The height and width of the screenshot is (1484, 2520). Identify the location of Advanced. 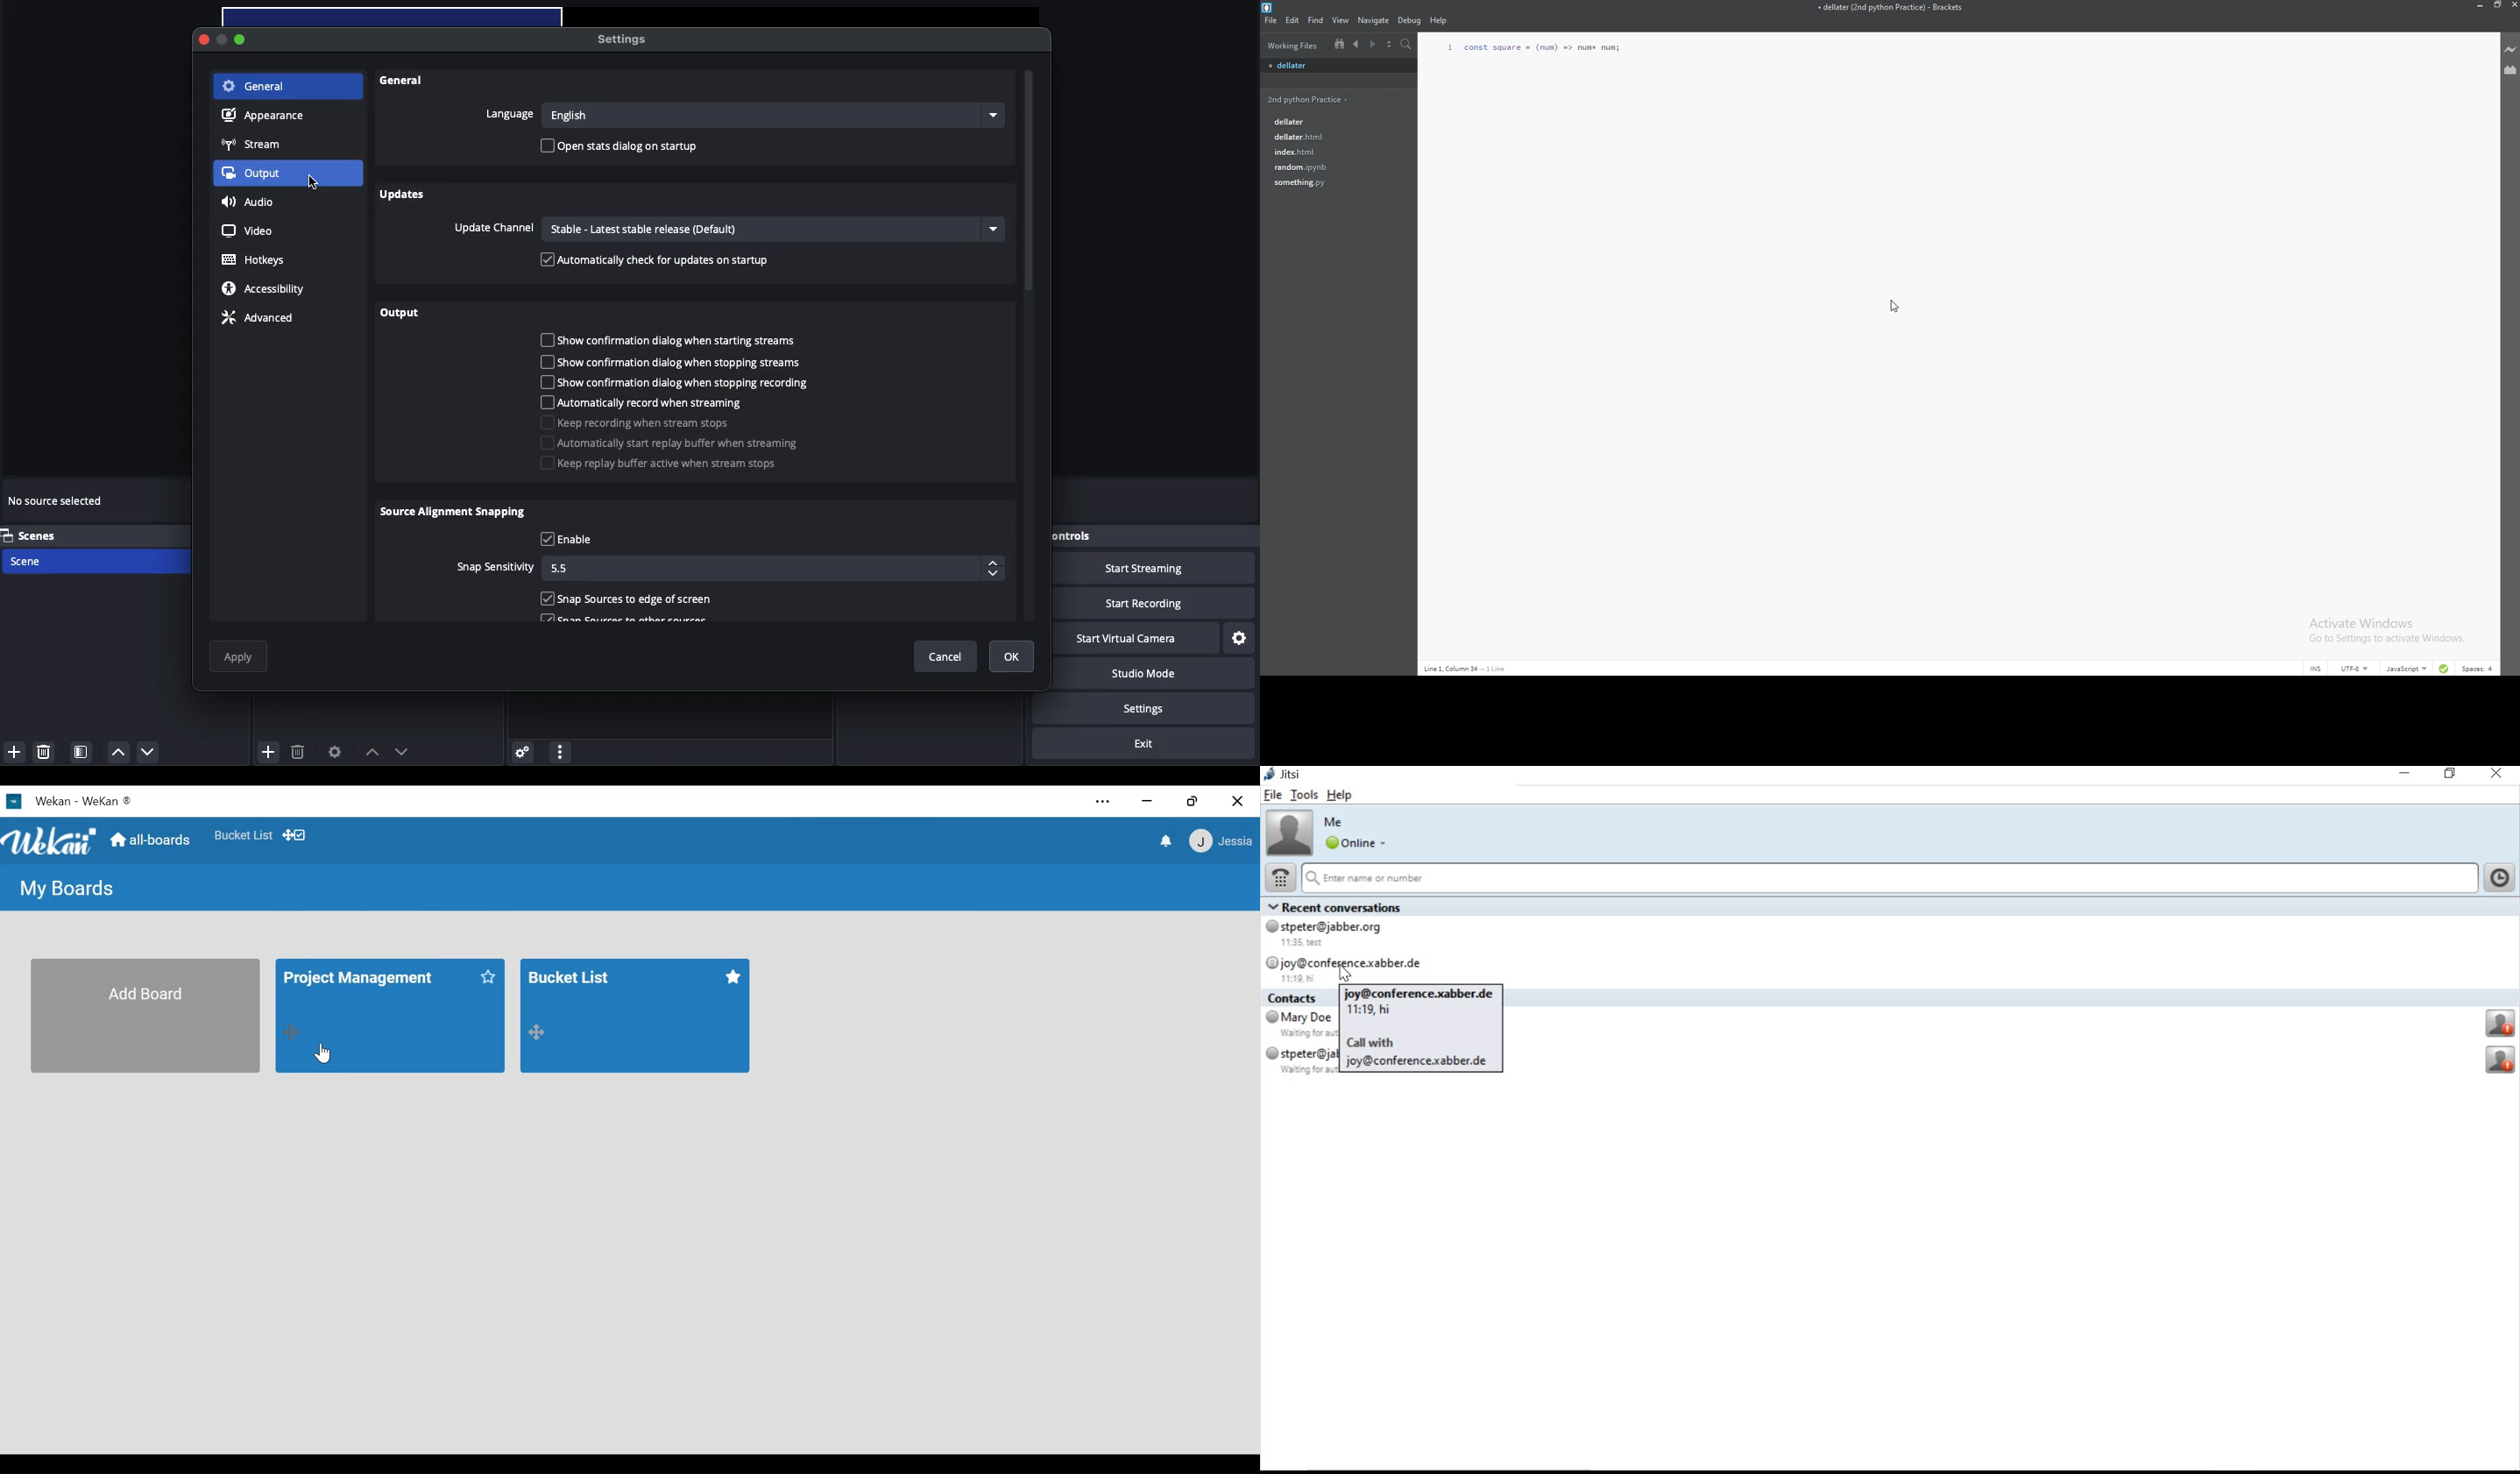
(256, 320).